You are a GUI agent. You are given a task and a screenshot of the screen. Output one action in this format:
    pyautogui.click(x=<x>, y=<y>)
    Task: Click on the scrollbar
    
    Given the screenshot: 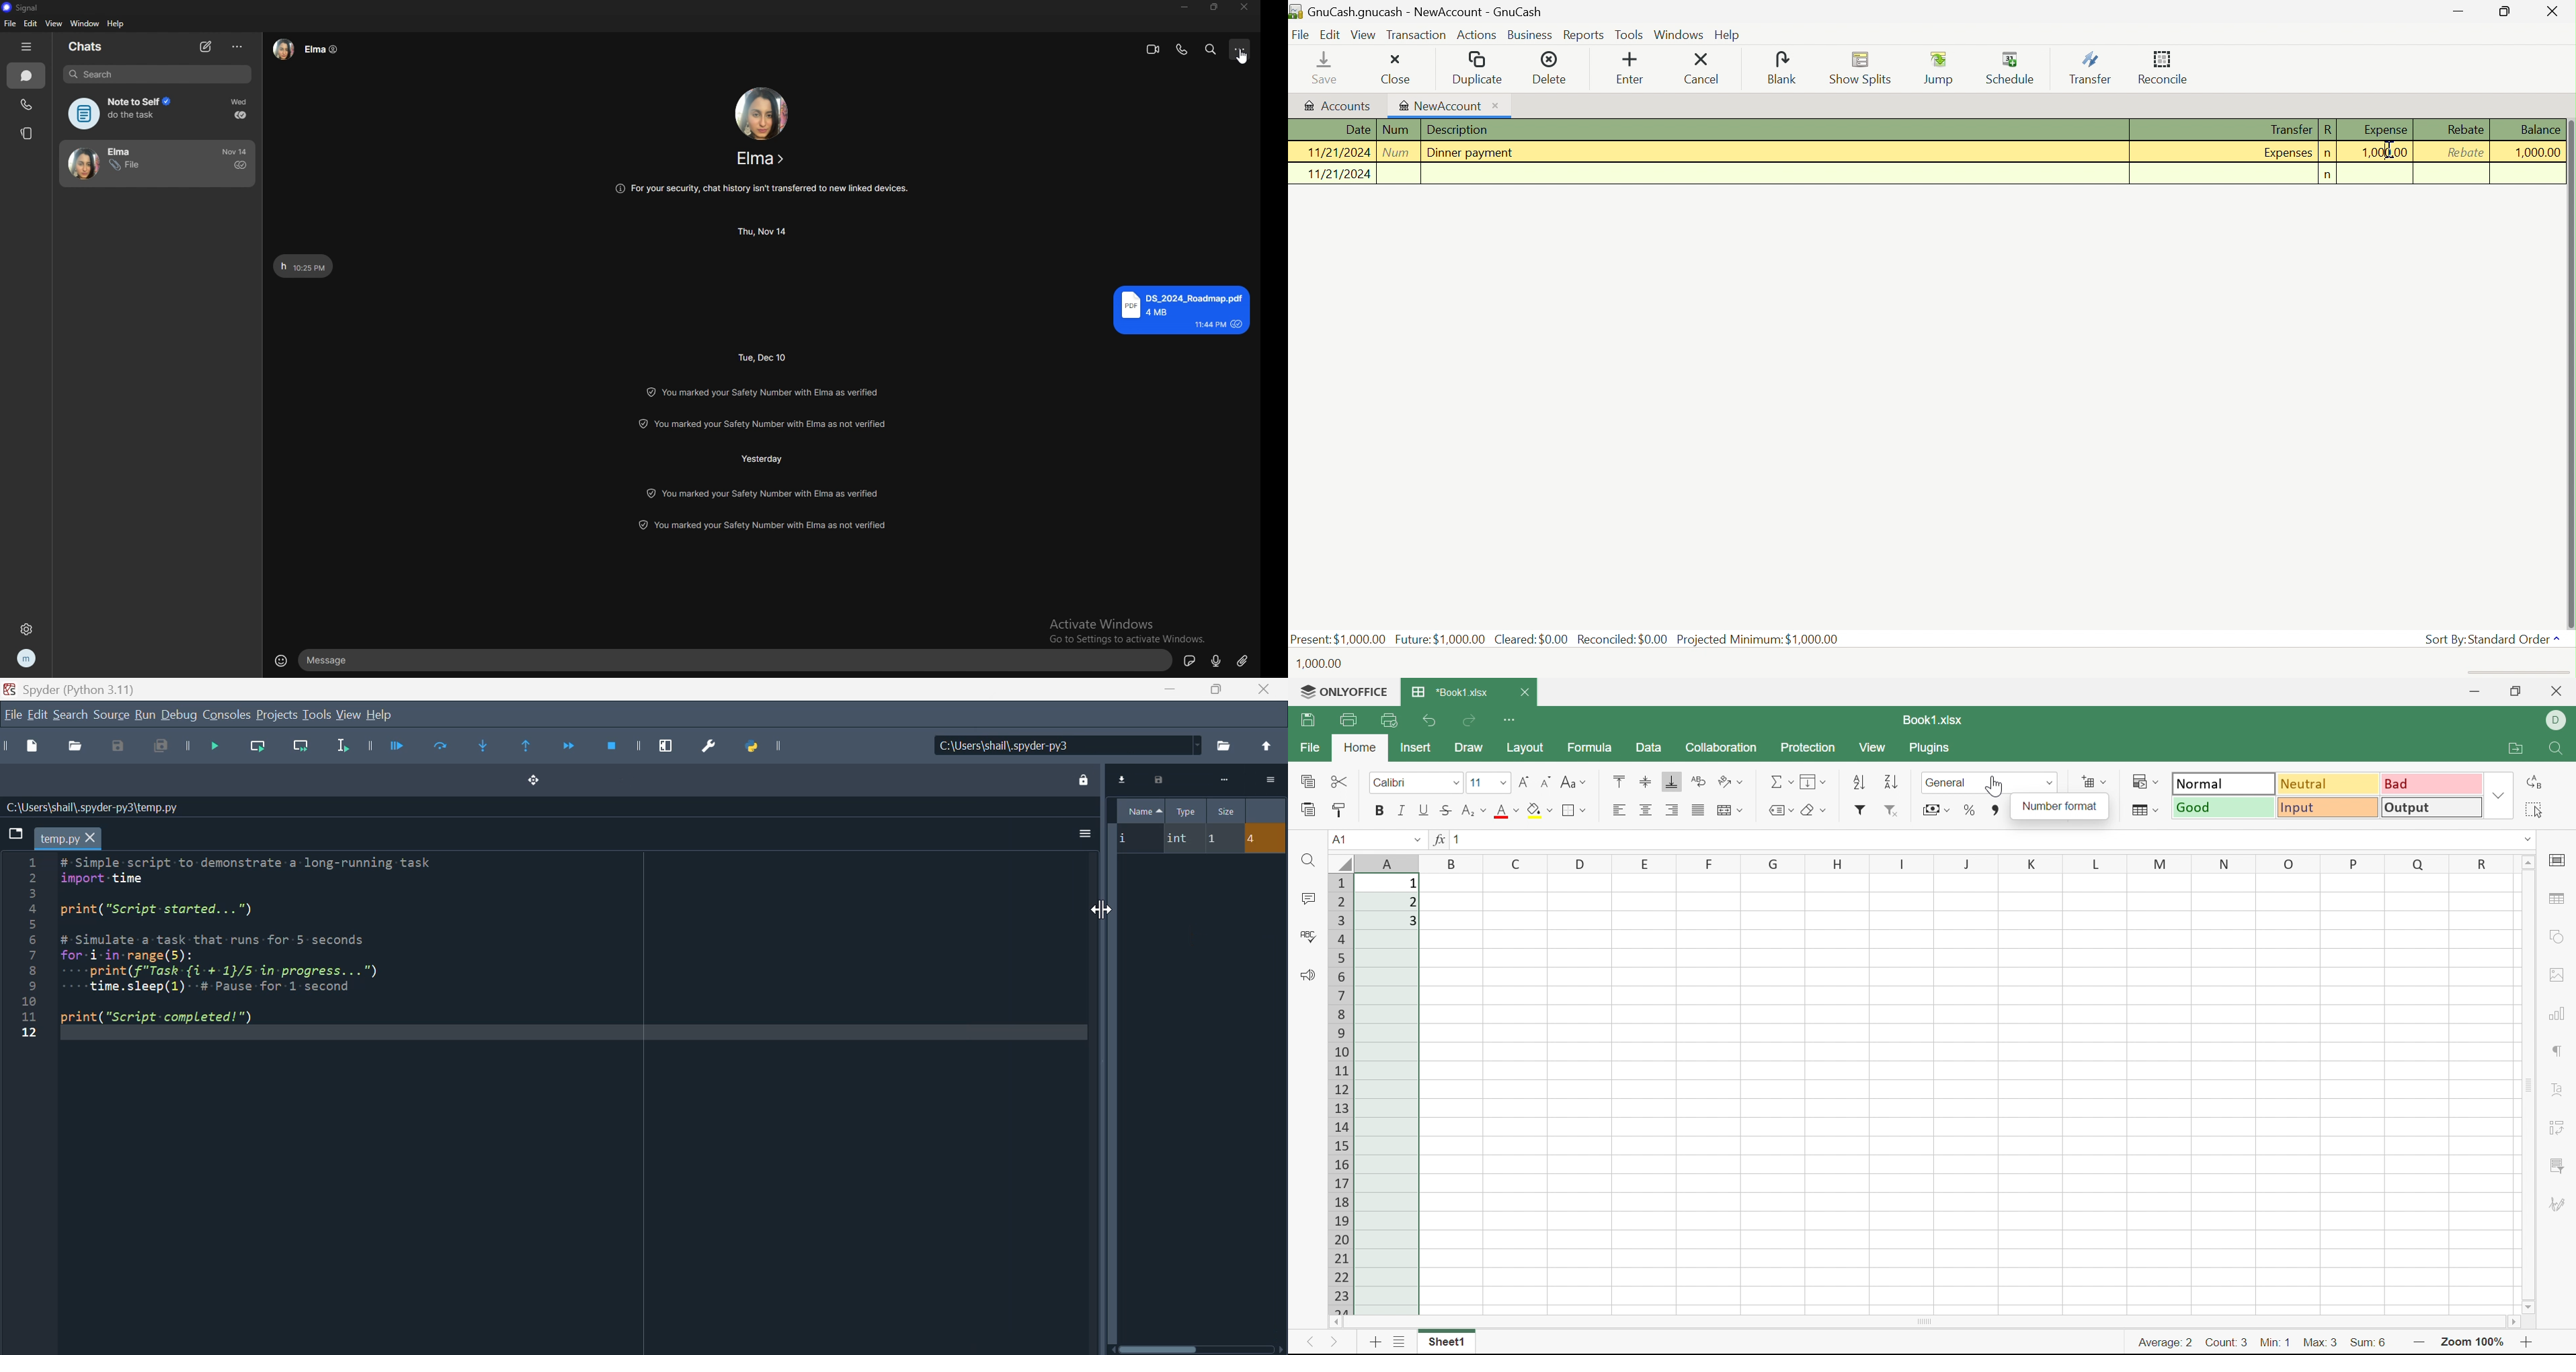 What is the action you would take?
    pyautogui.click(x=1197, y=1350)
    